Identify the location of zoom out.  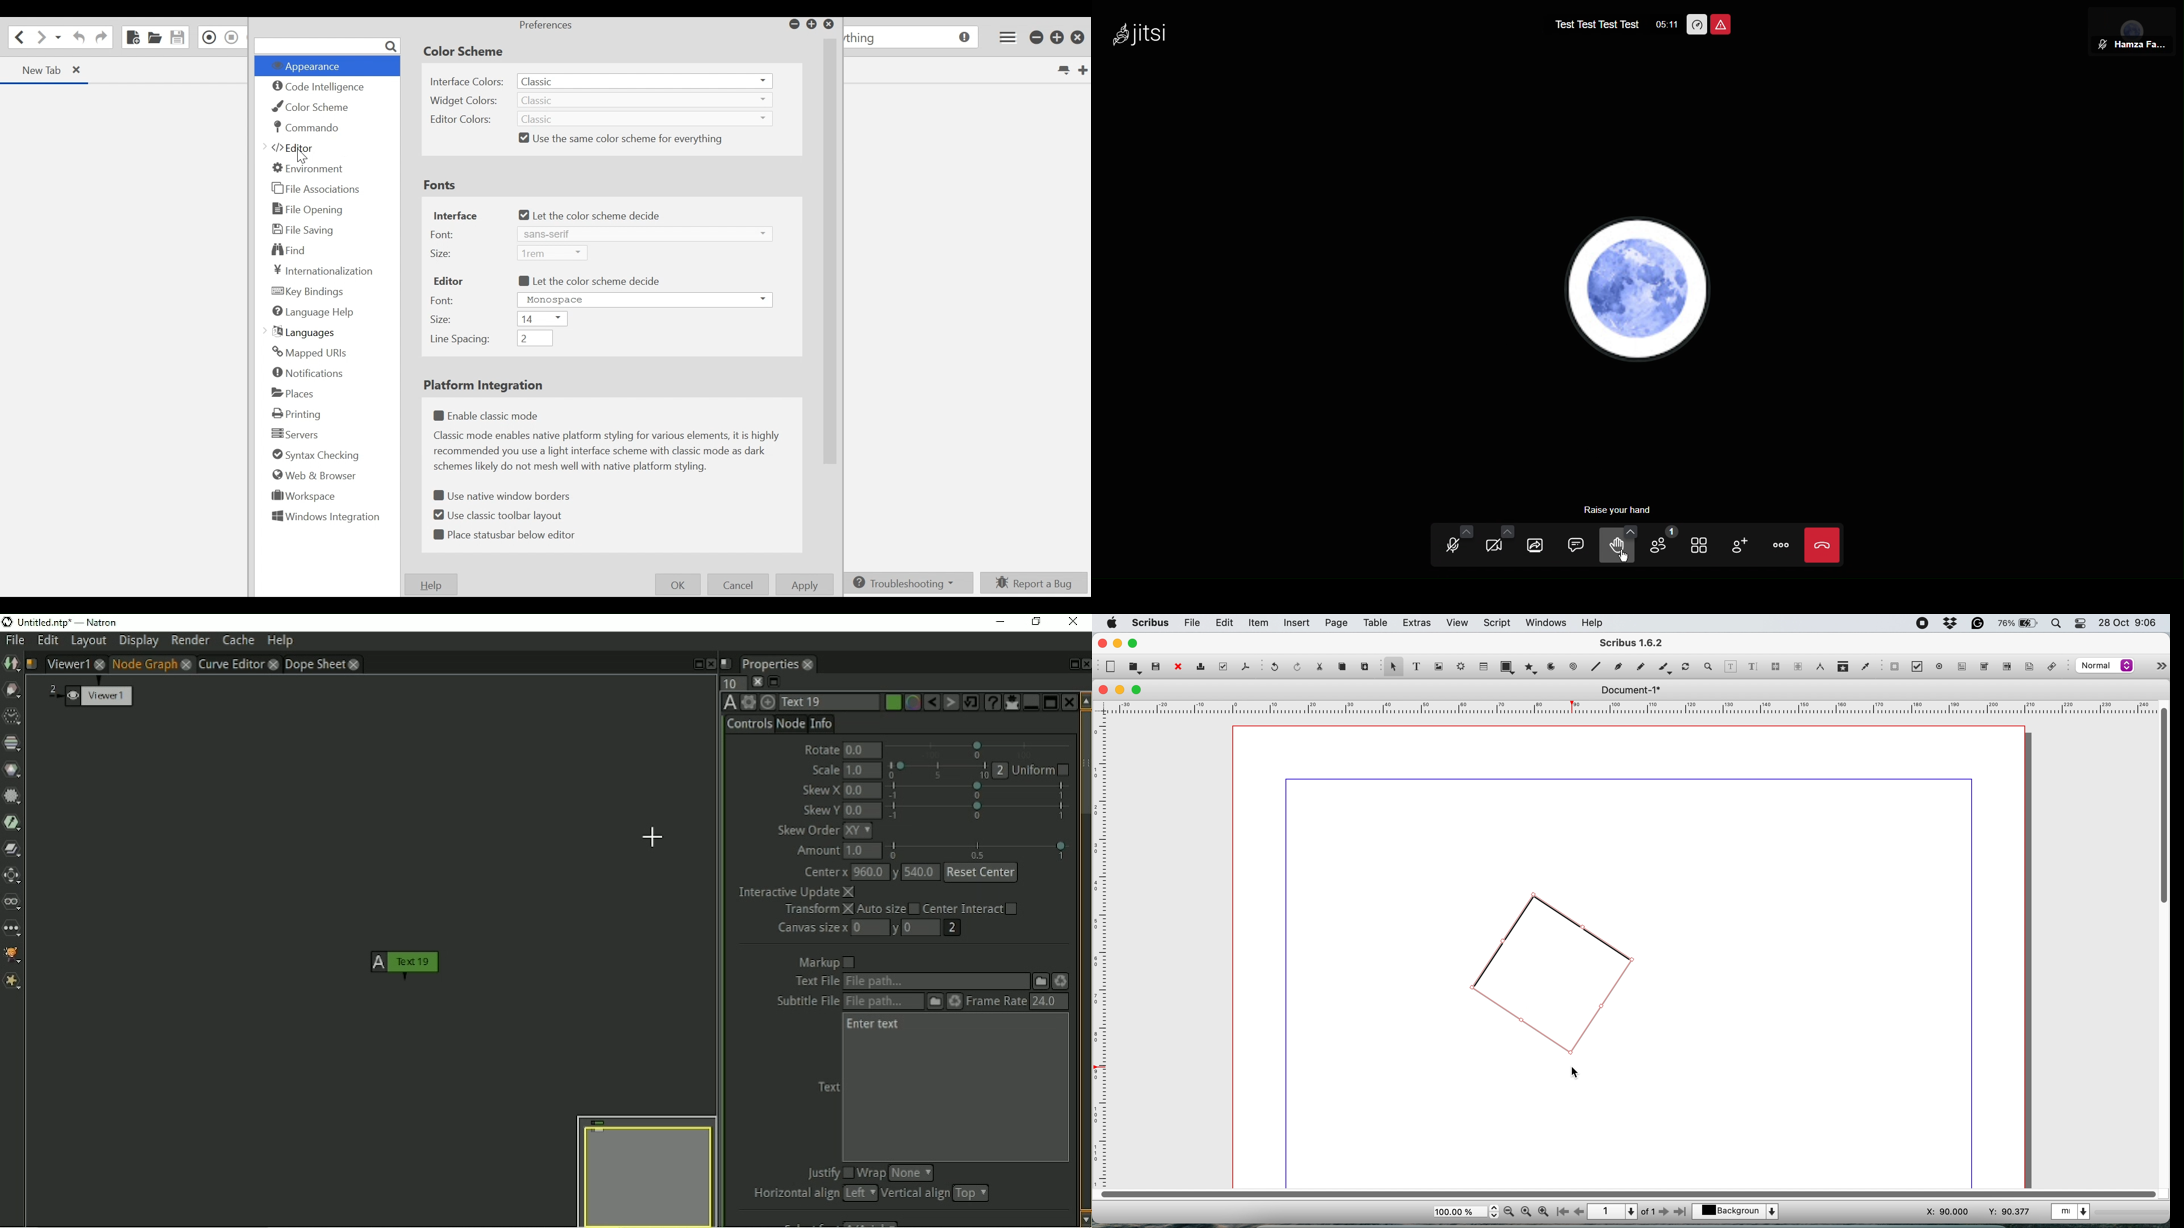
(1509, 1212).